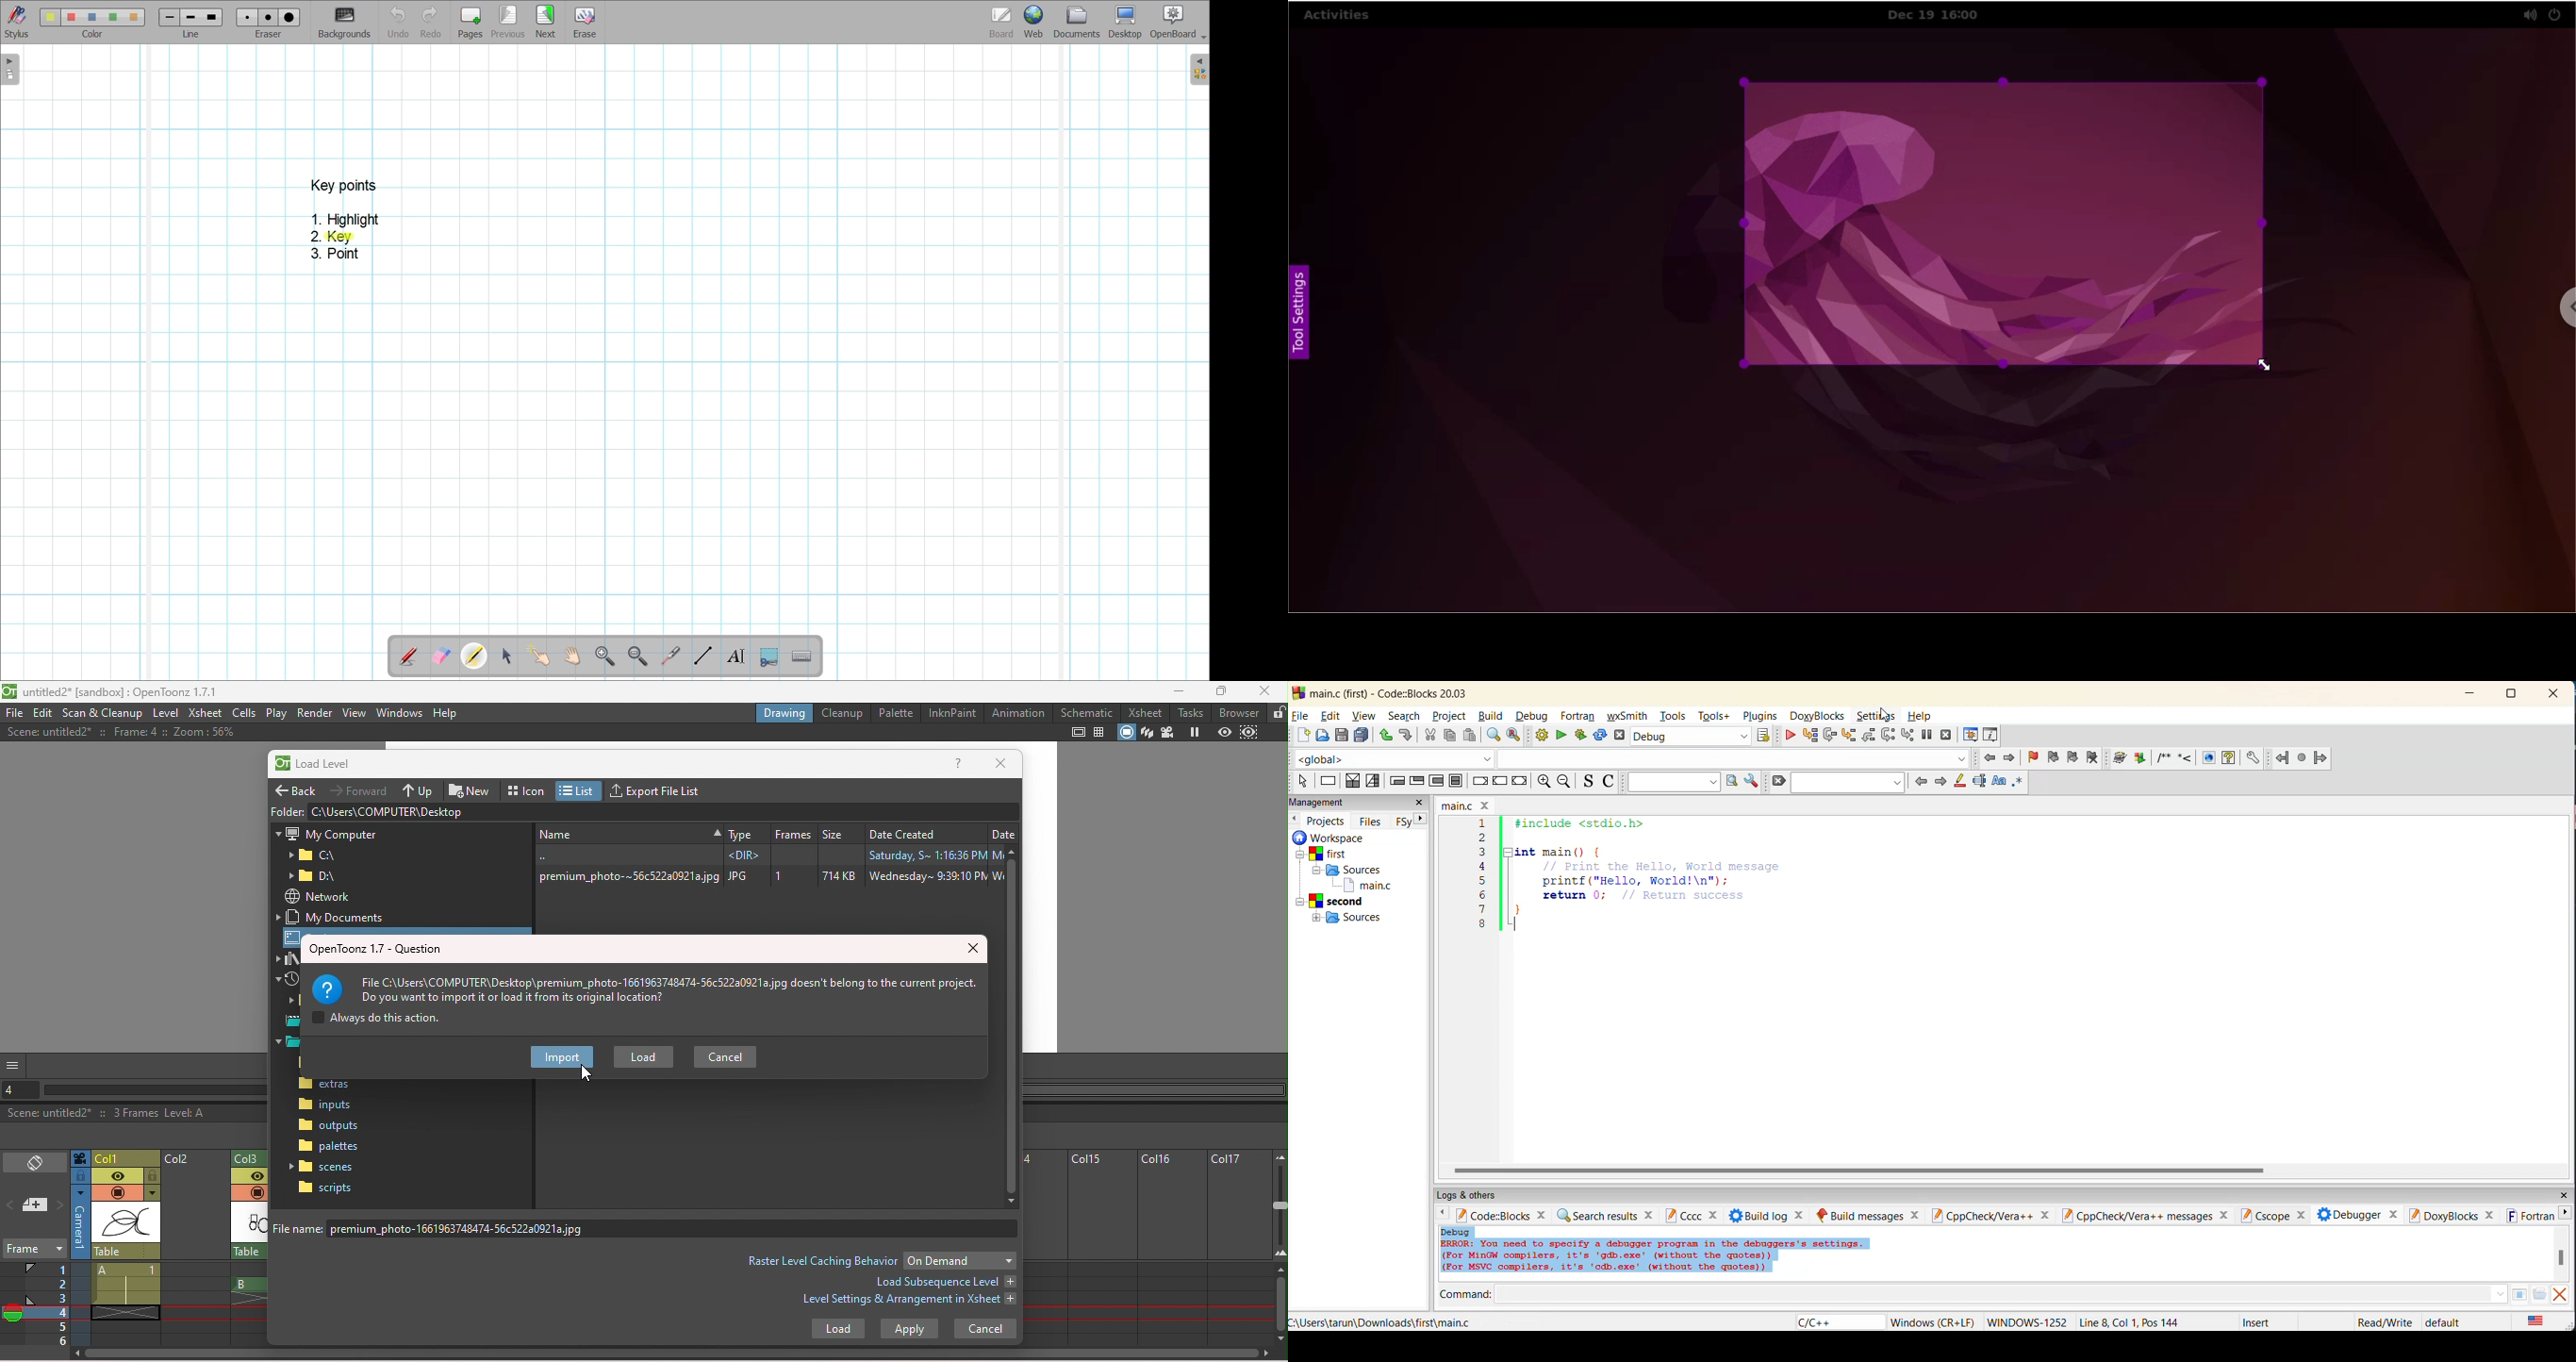 This screenshot has height=1372, width=2576. I want to click on Desktop, so click(1126, 22).